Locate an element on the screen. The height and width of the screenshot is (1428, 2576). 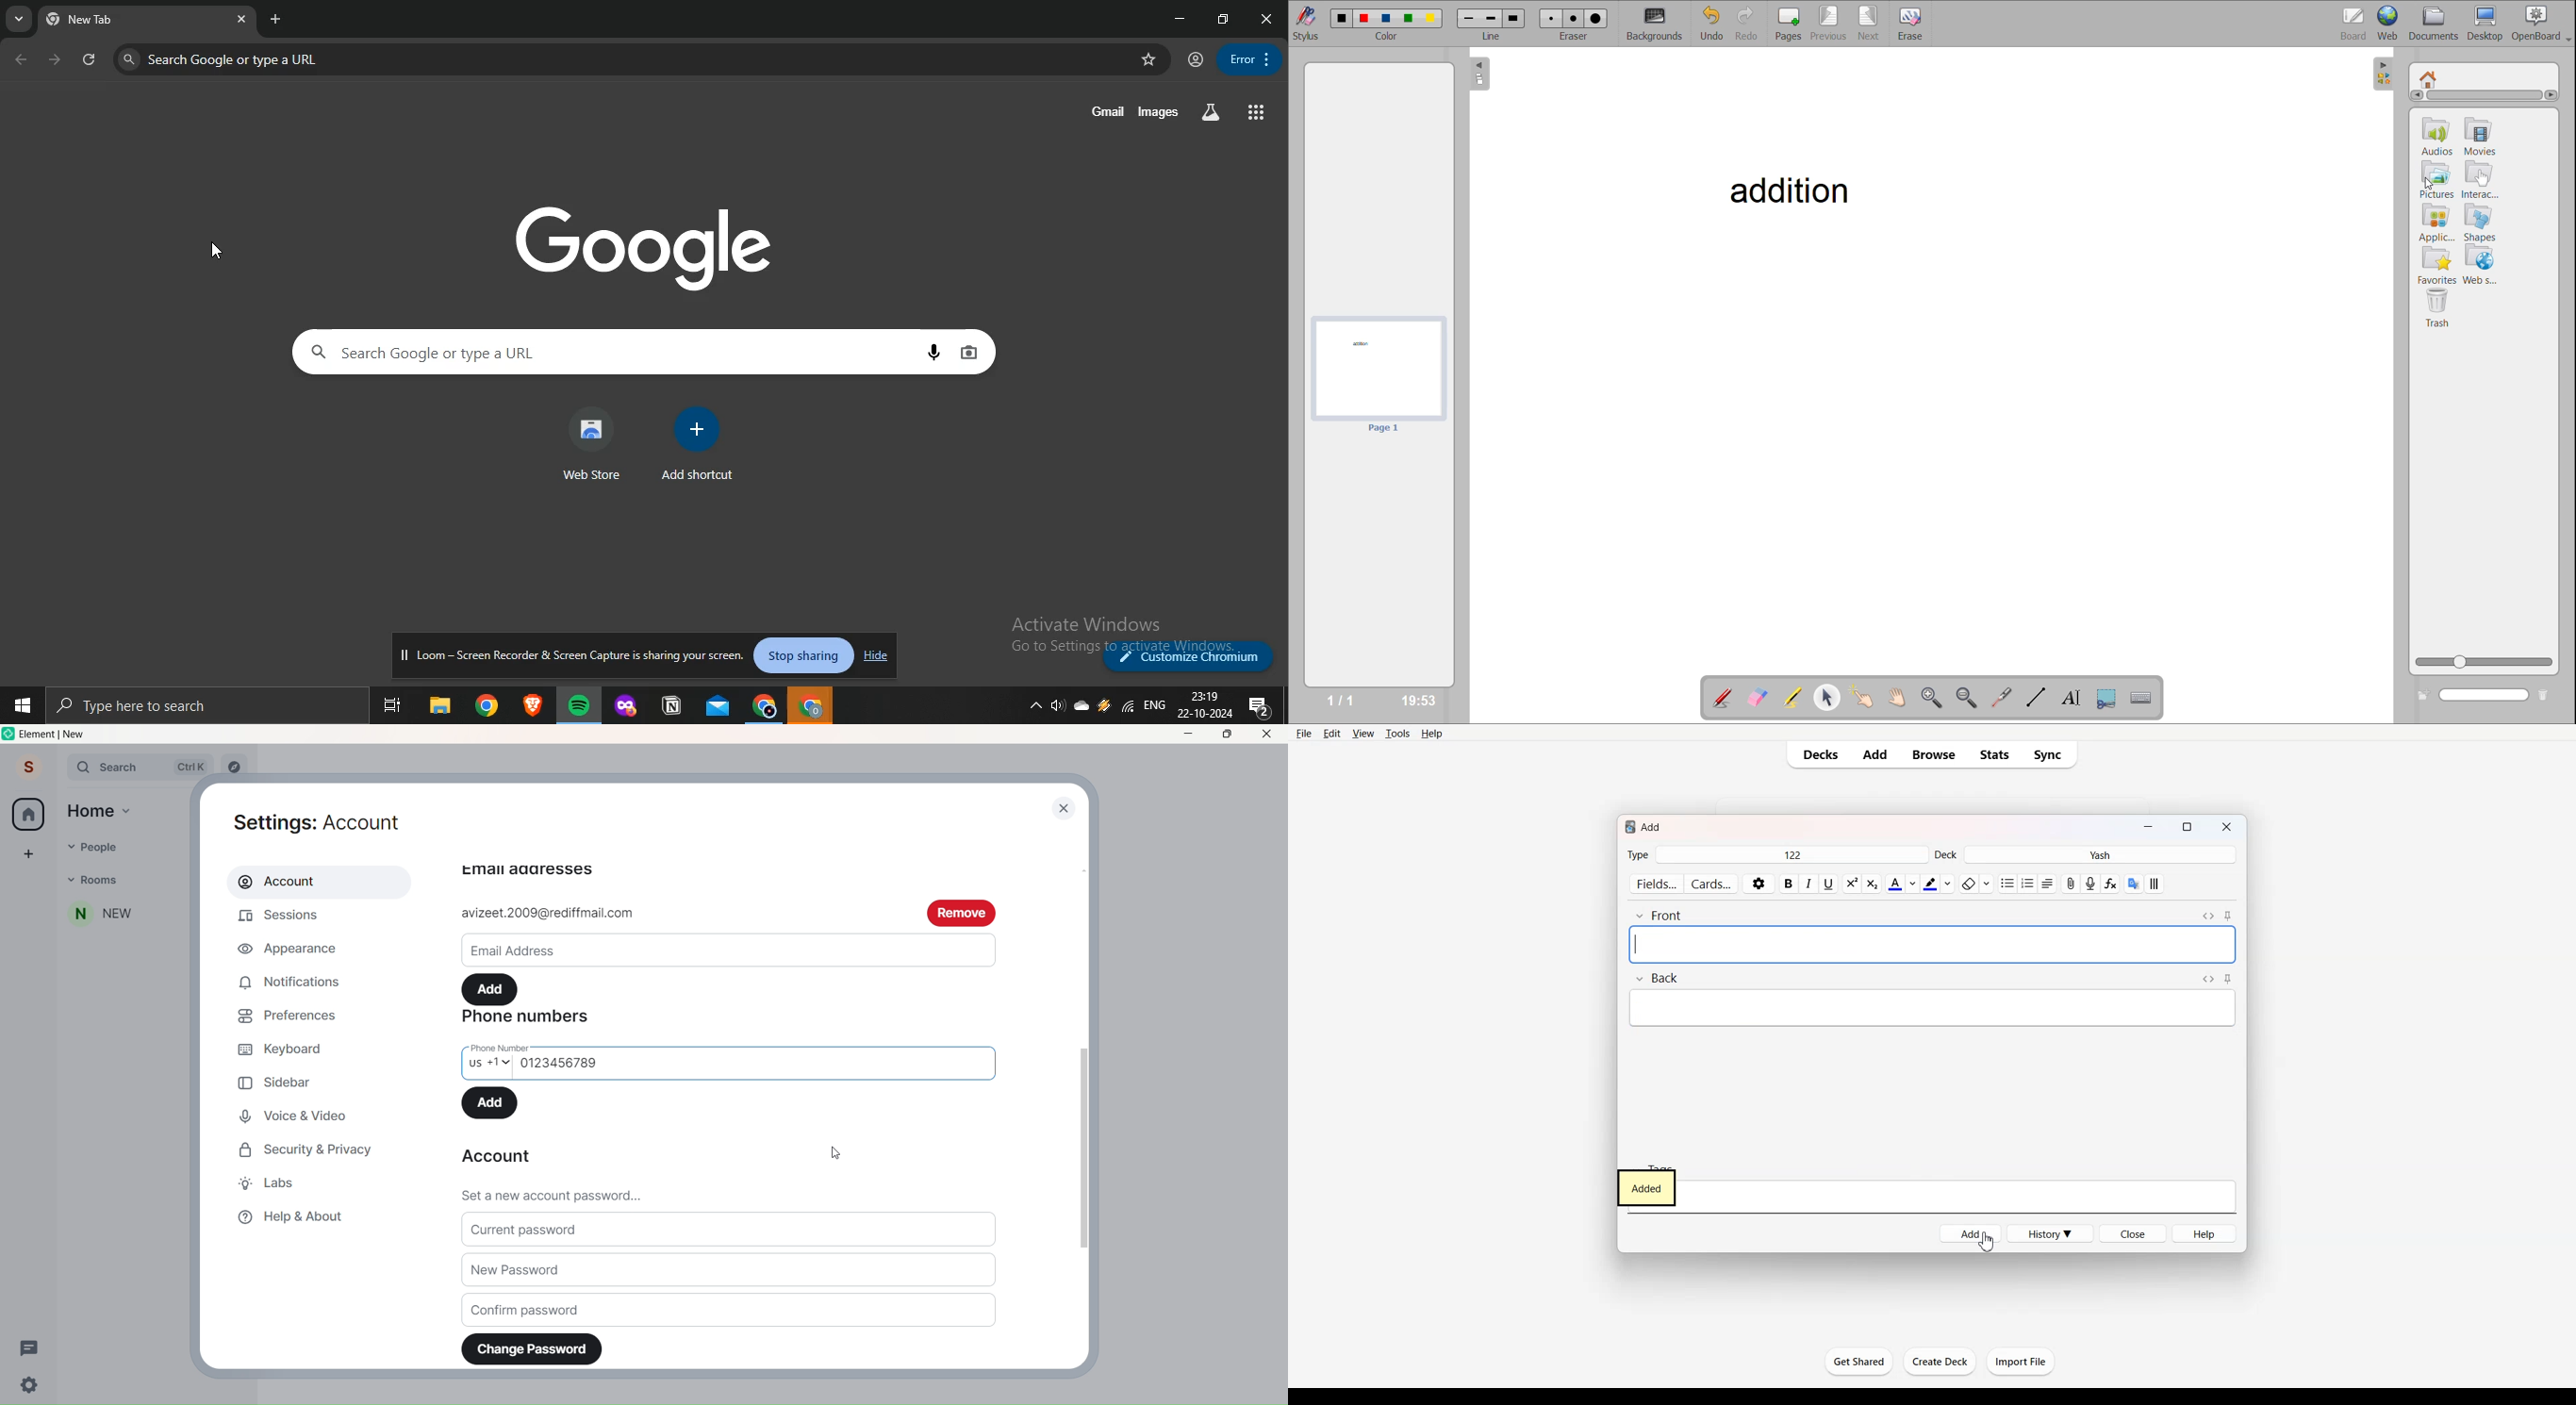
remove is located at coordinates (962, 912).